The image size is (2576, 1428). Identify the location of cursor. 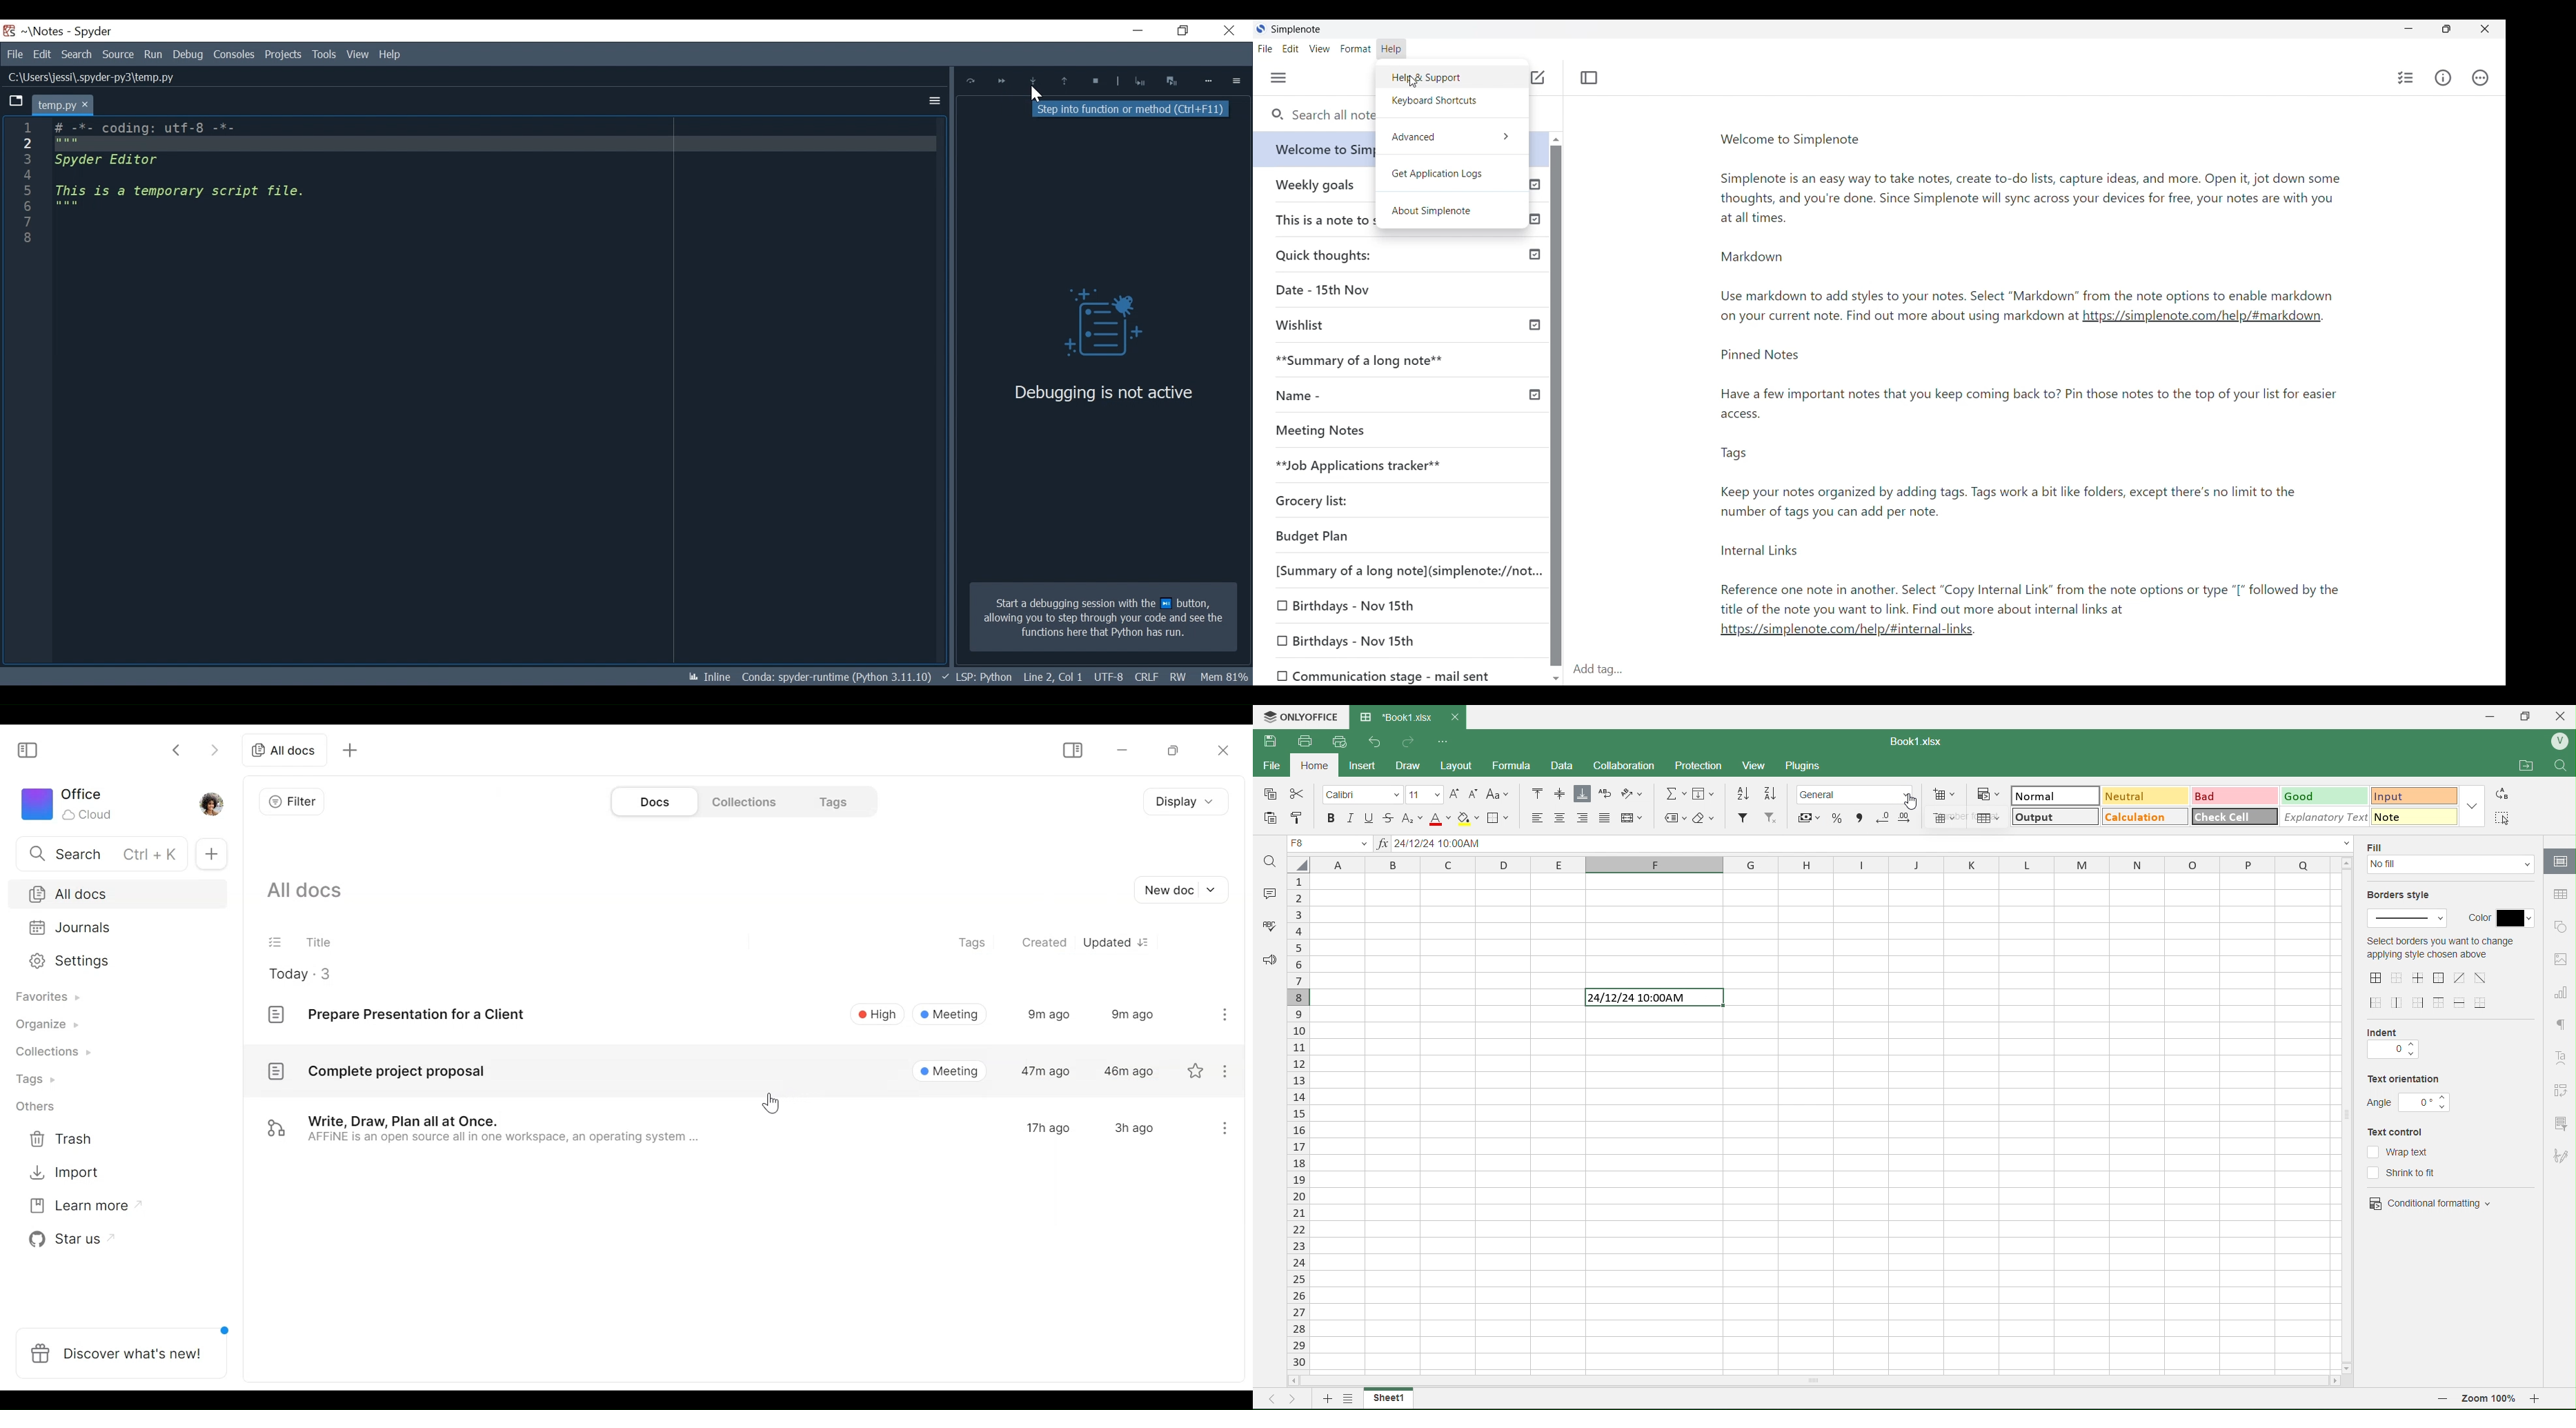
(1914, 801).